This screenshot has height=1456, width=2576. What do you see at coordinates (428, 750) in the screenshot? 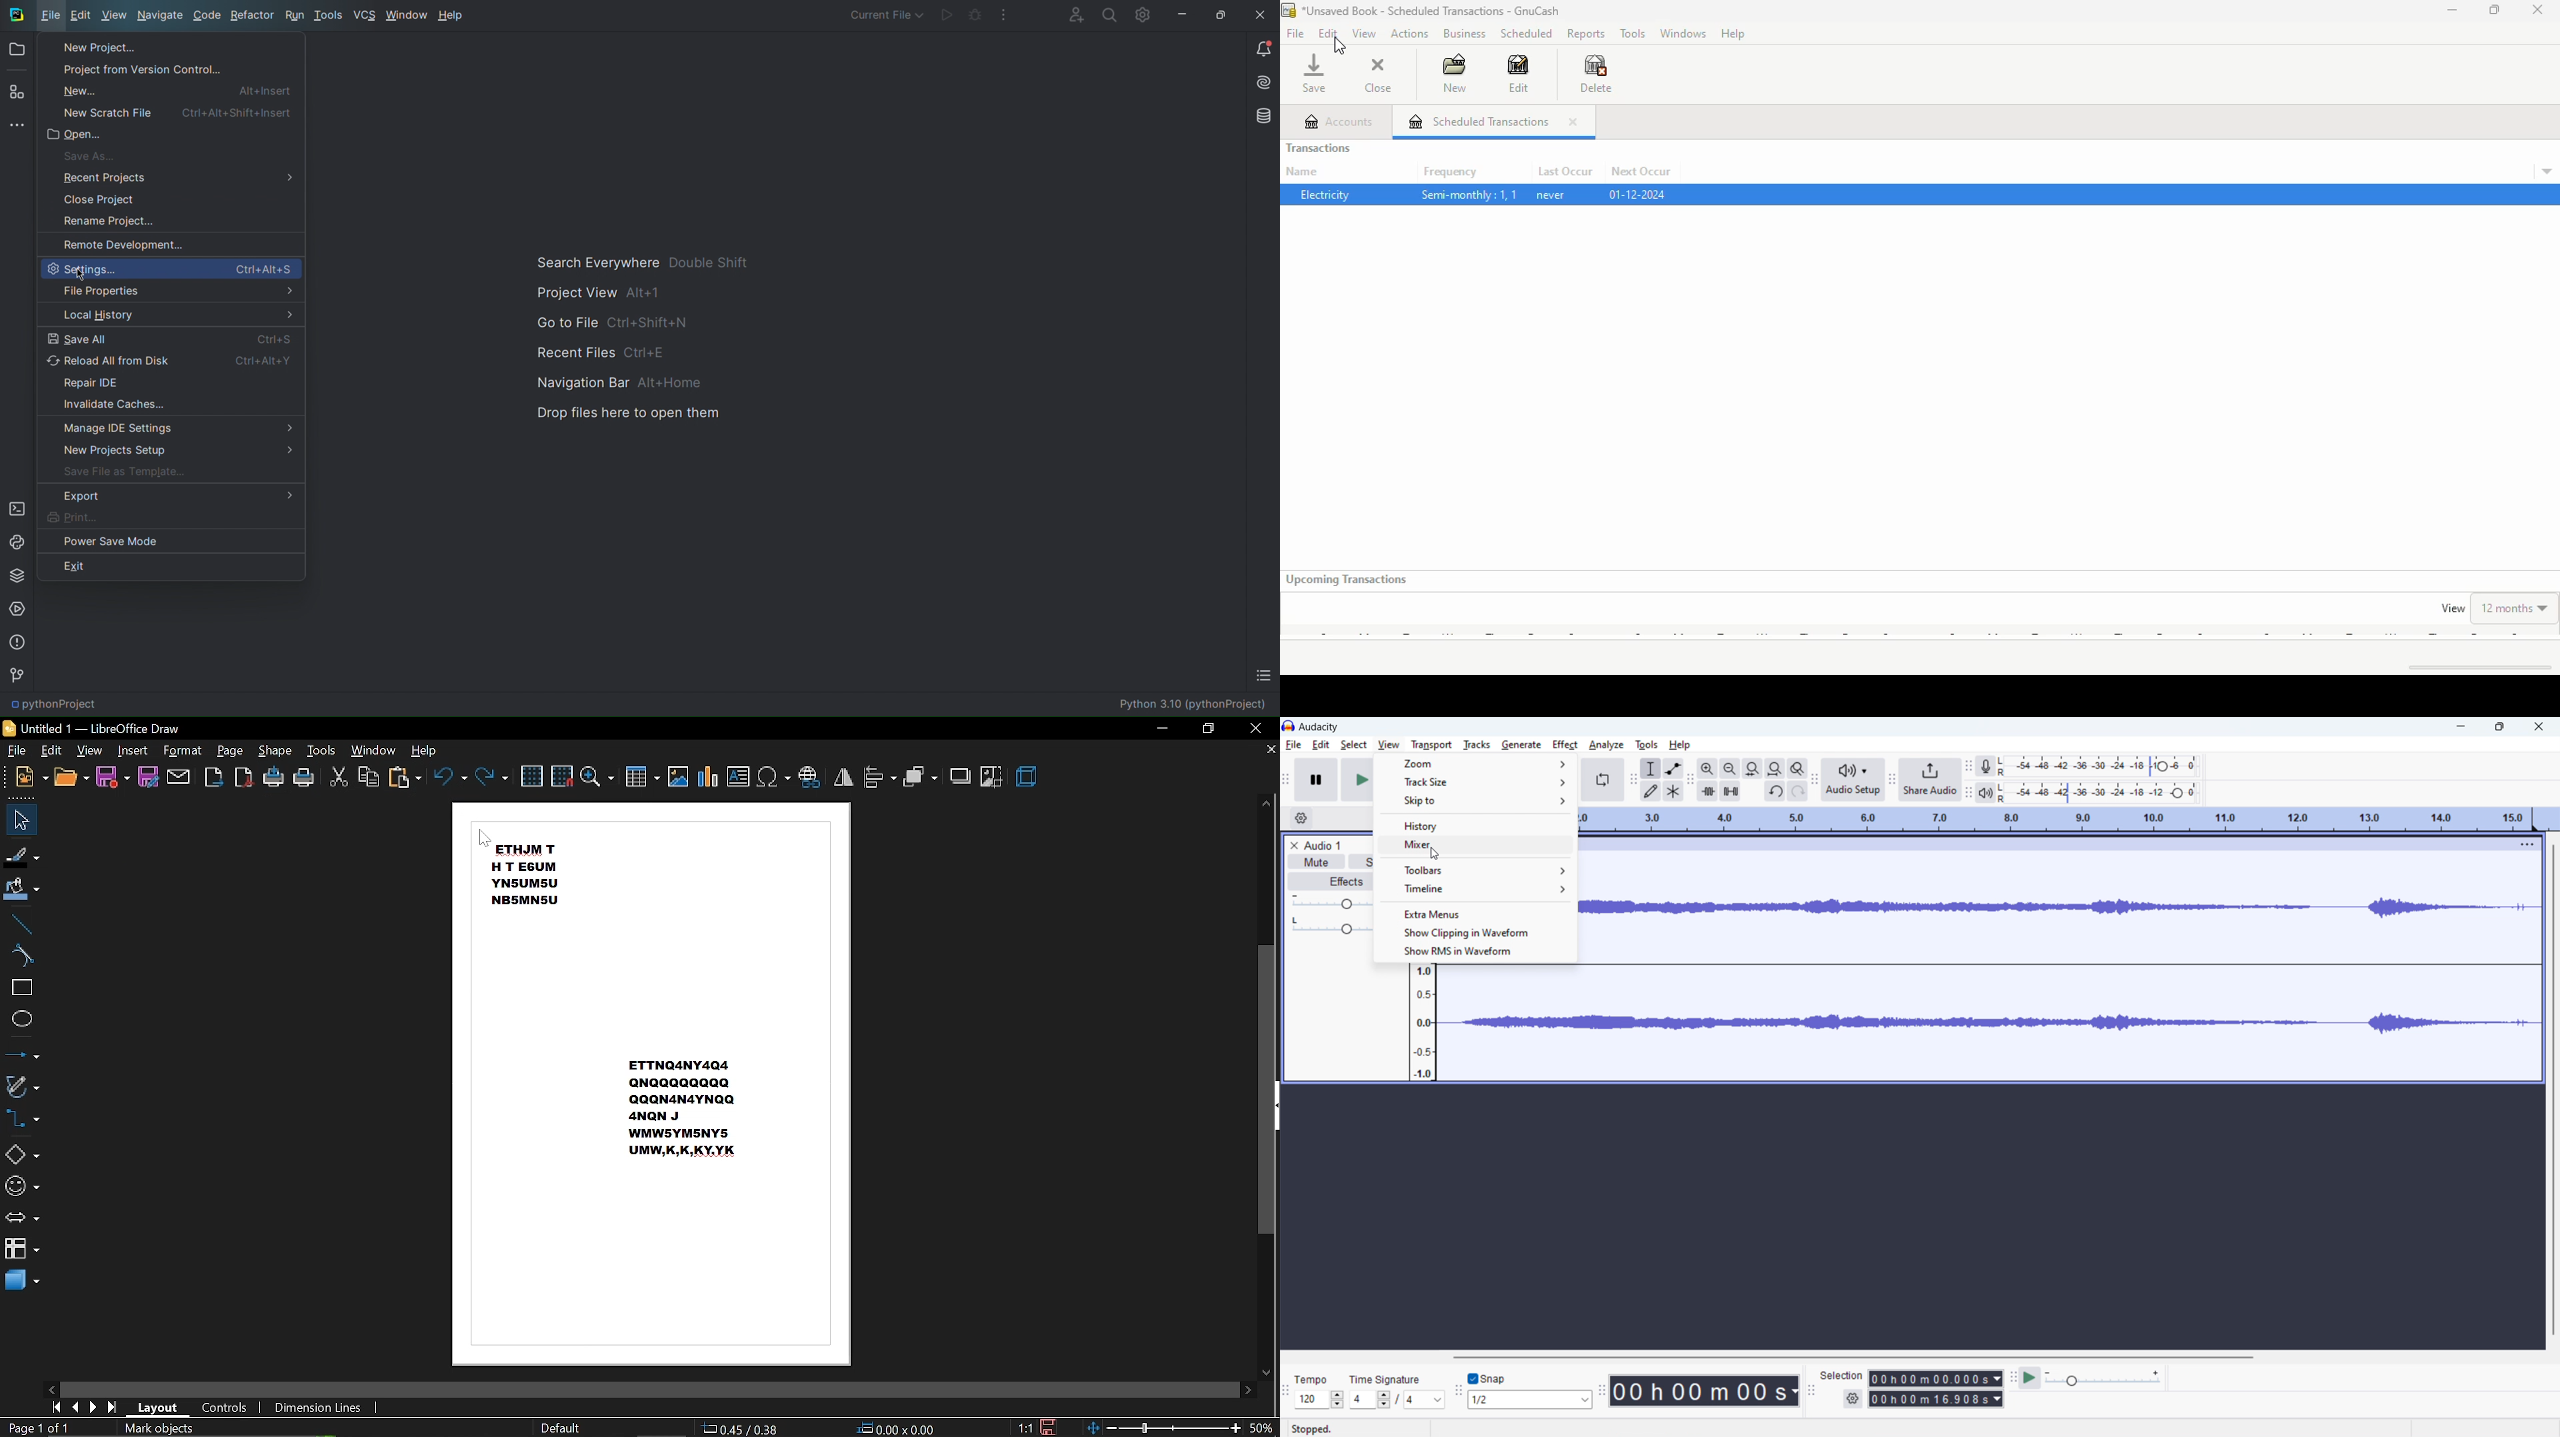
I see `help` at bounding box center [428, 750].